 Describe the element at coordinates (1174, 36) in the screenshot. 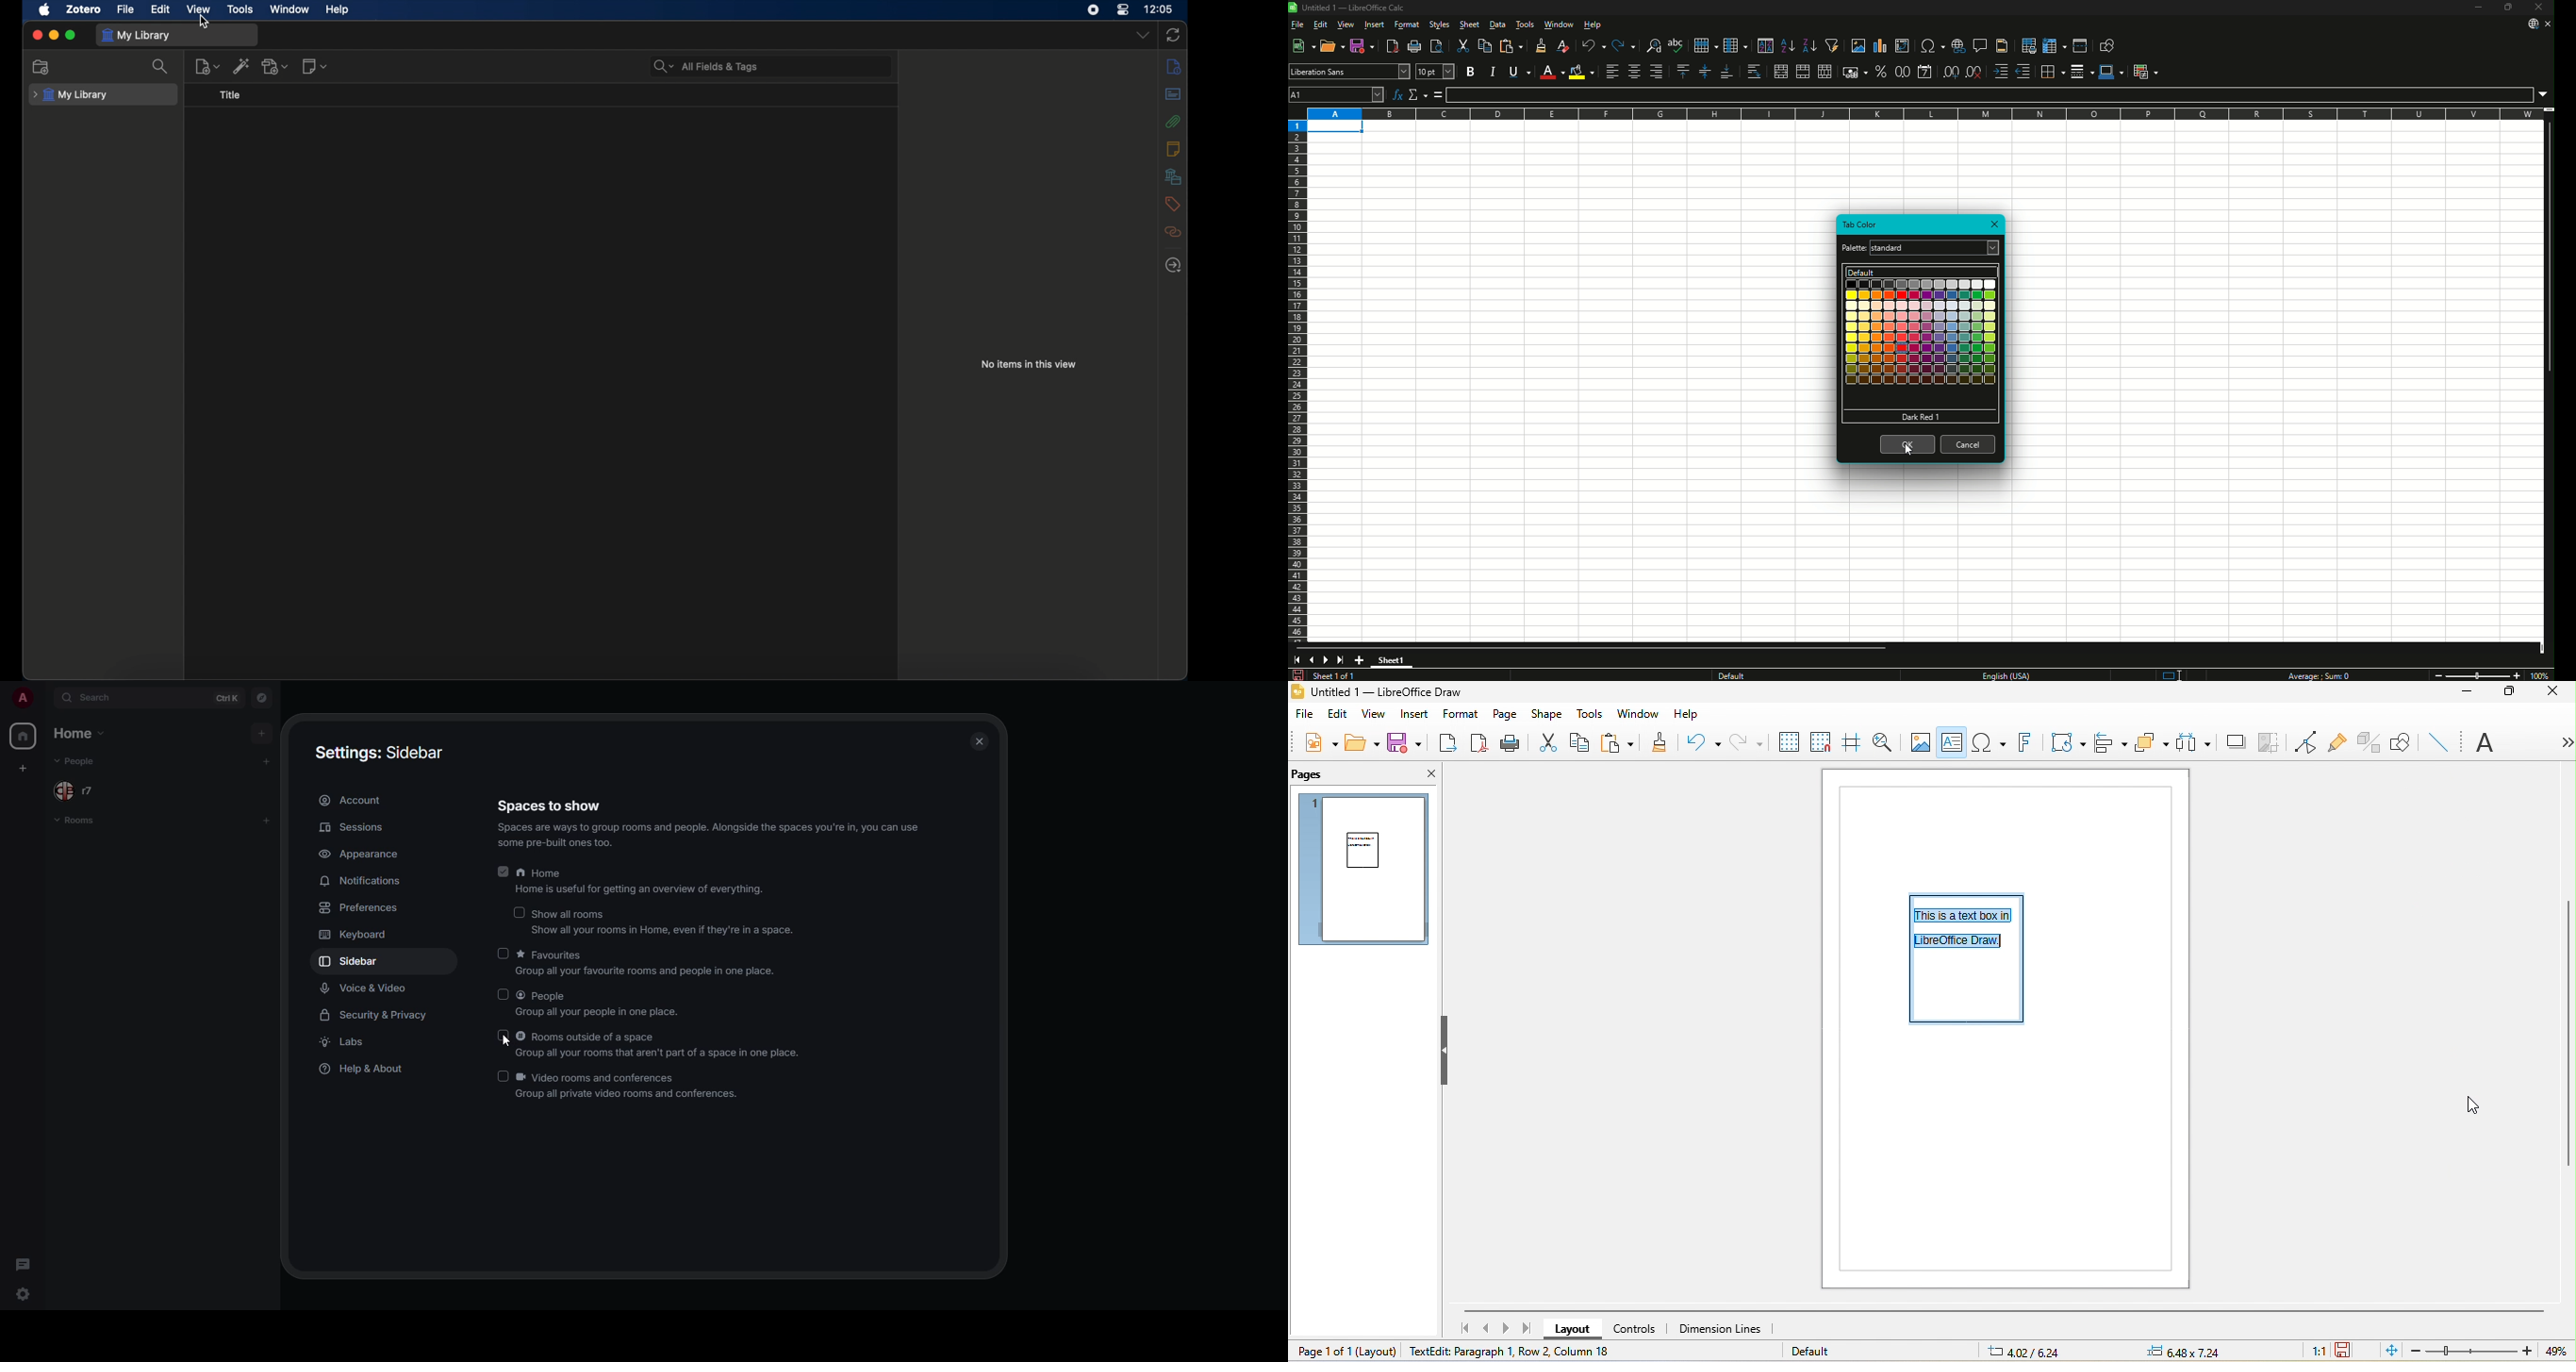

I see `sync` at that location.